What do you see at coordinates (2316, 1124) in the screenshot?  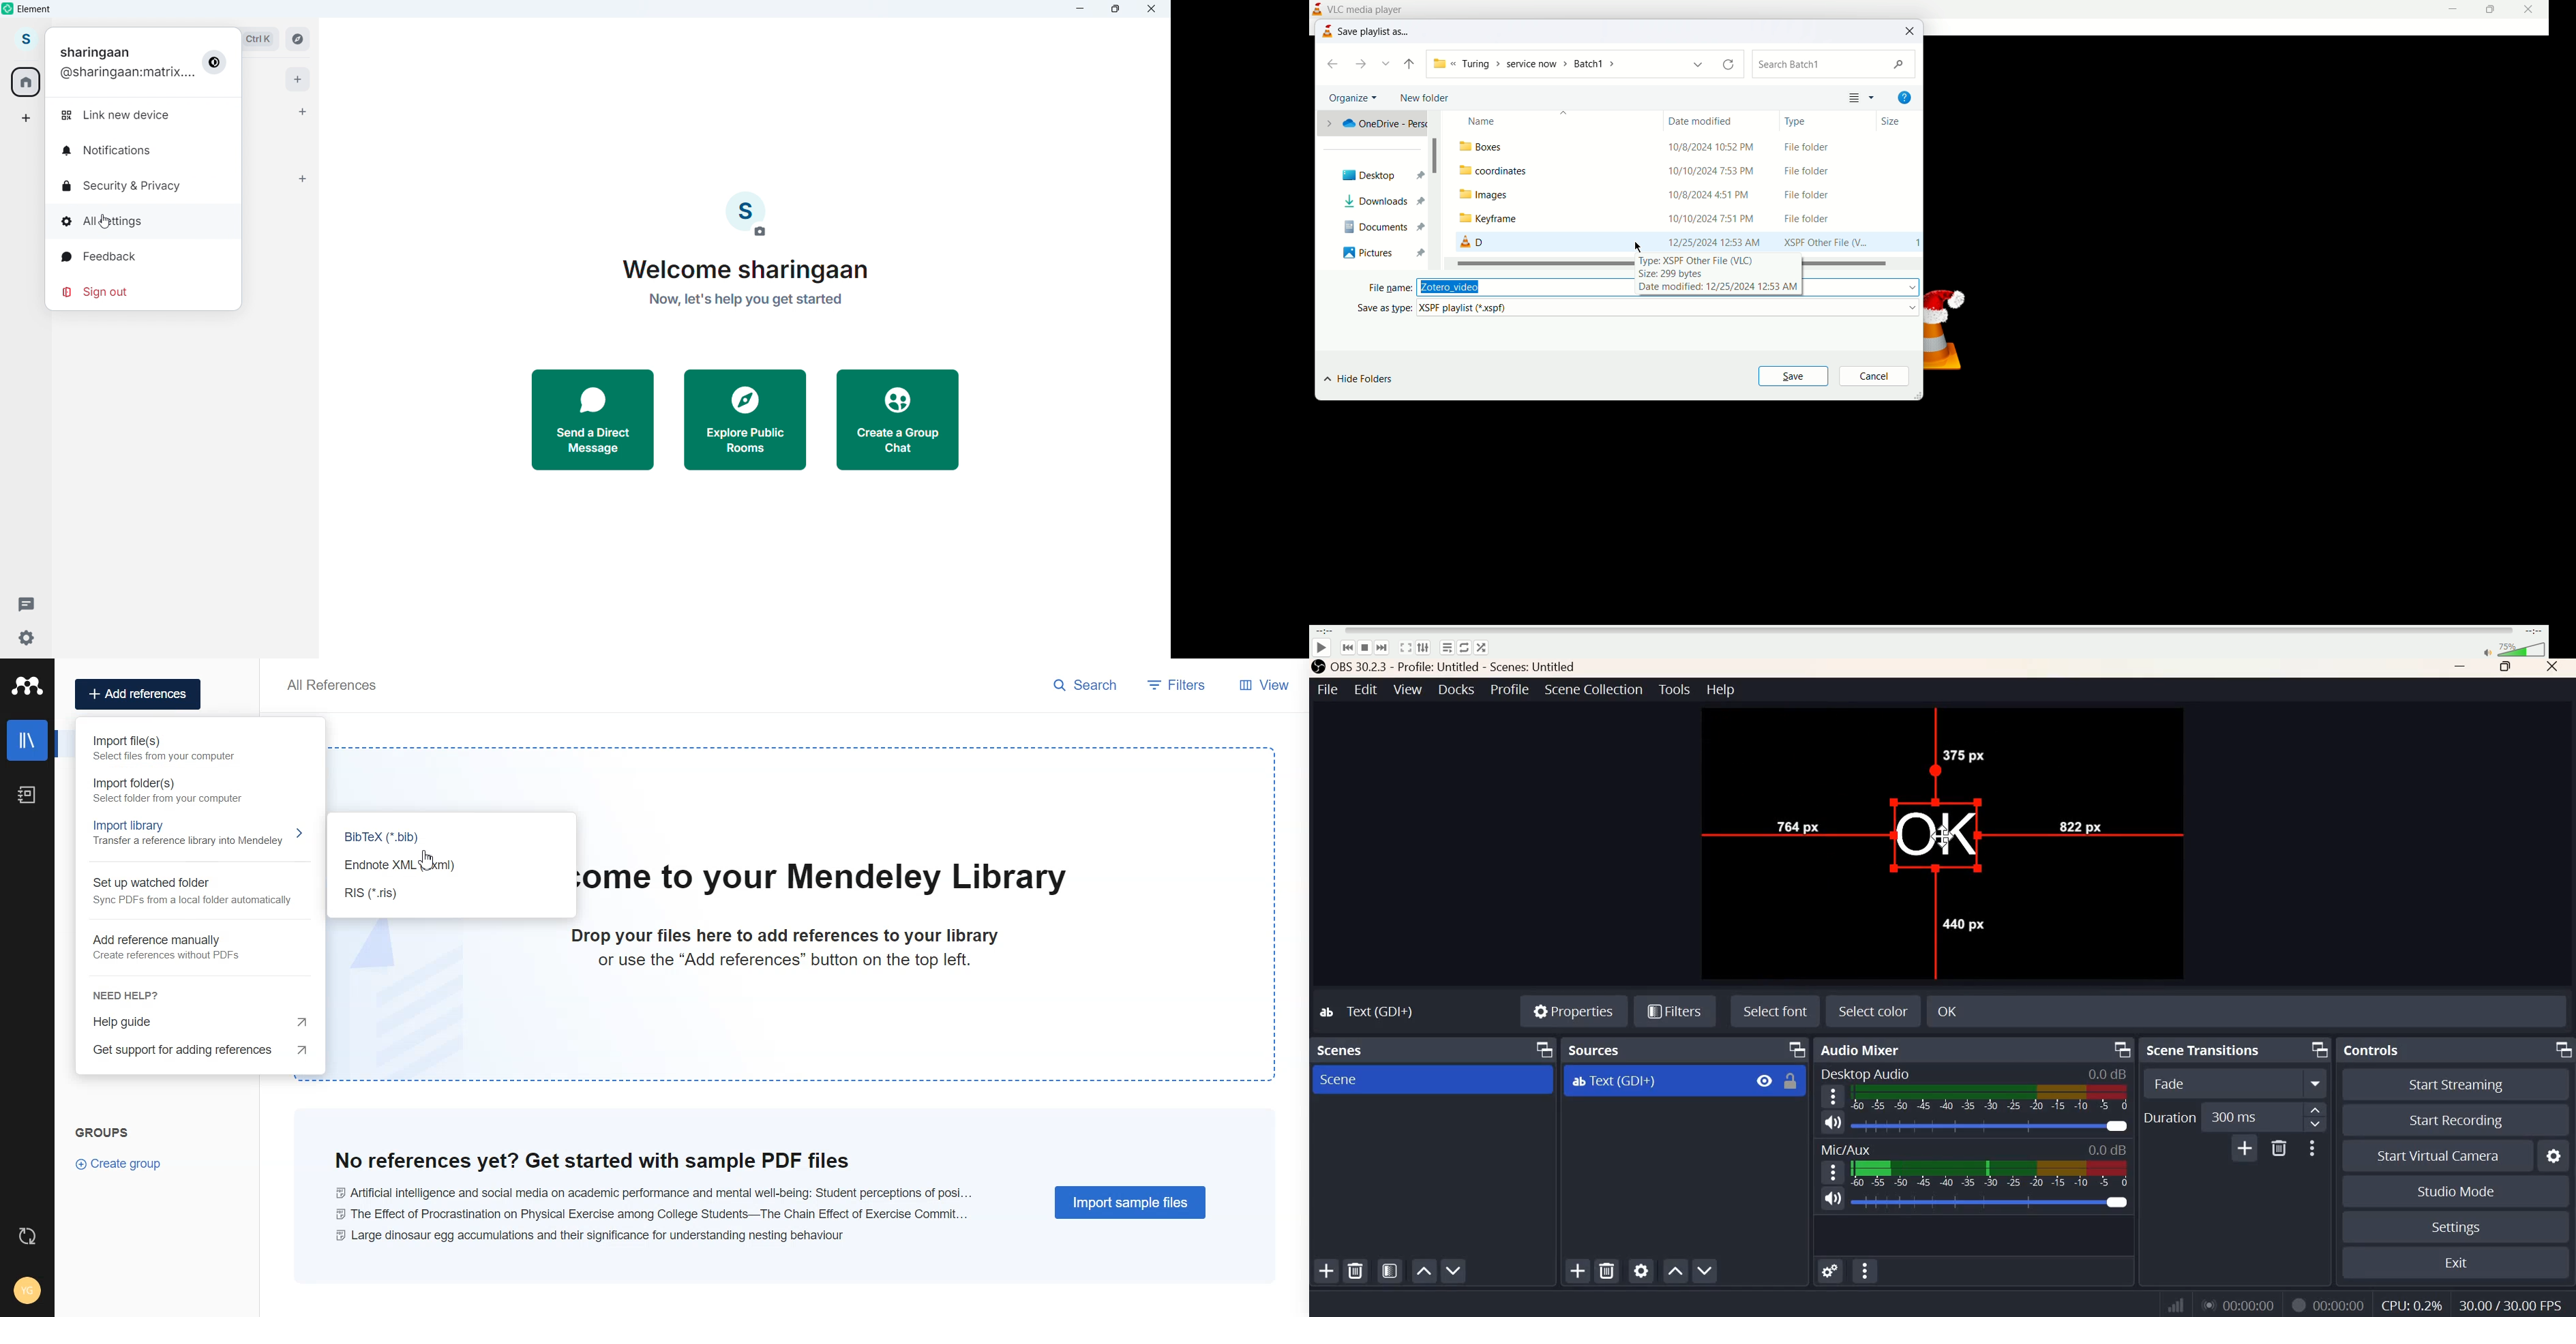 I see `decrease duration` at bounding box center [2316, 1124].